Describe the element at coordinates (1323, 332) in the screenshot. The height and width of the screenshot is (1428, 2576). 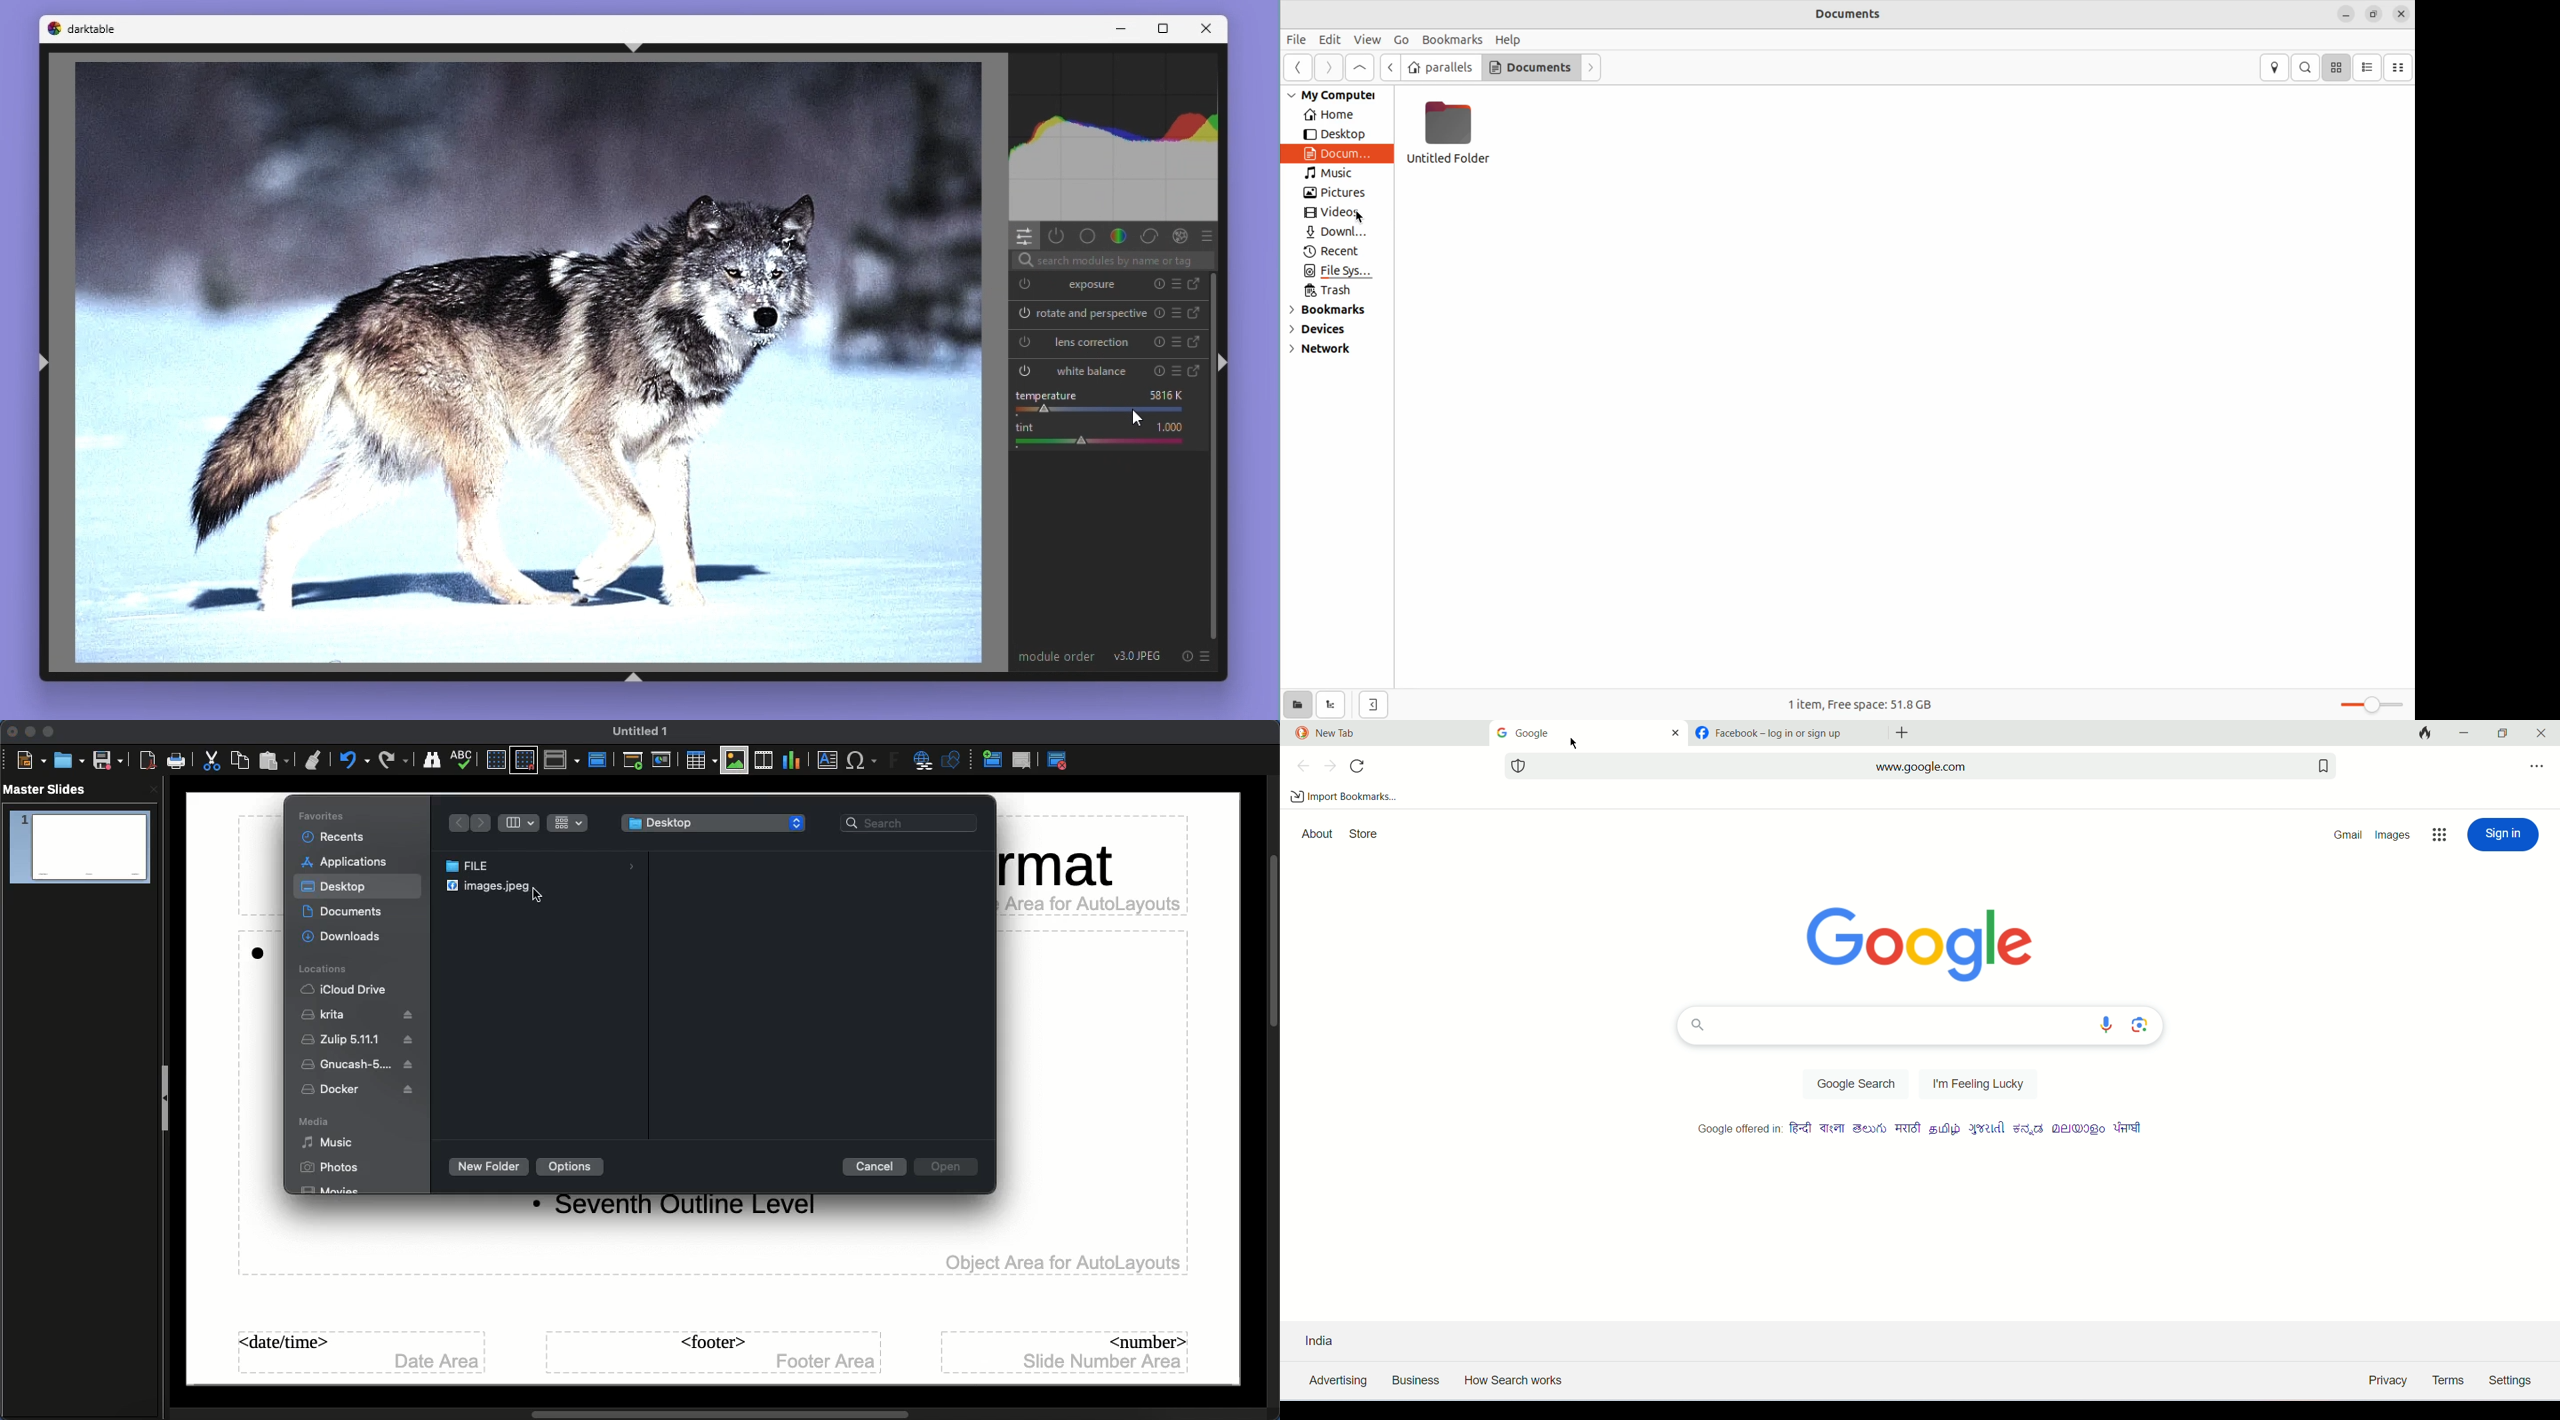
I see `Devices` at that location.